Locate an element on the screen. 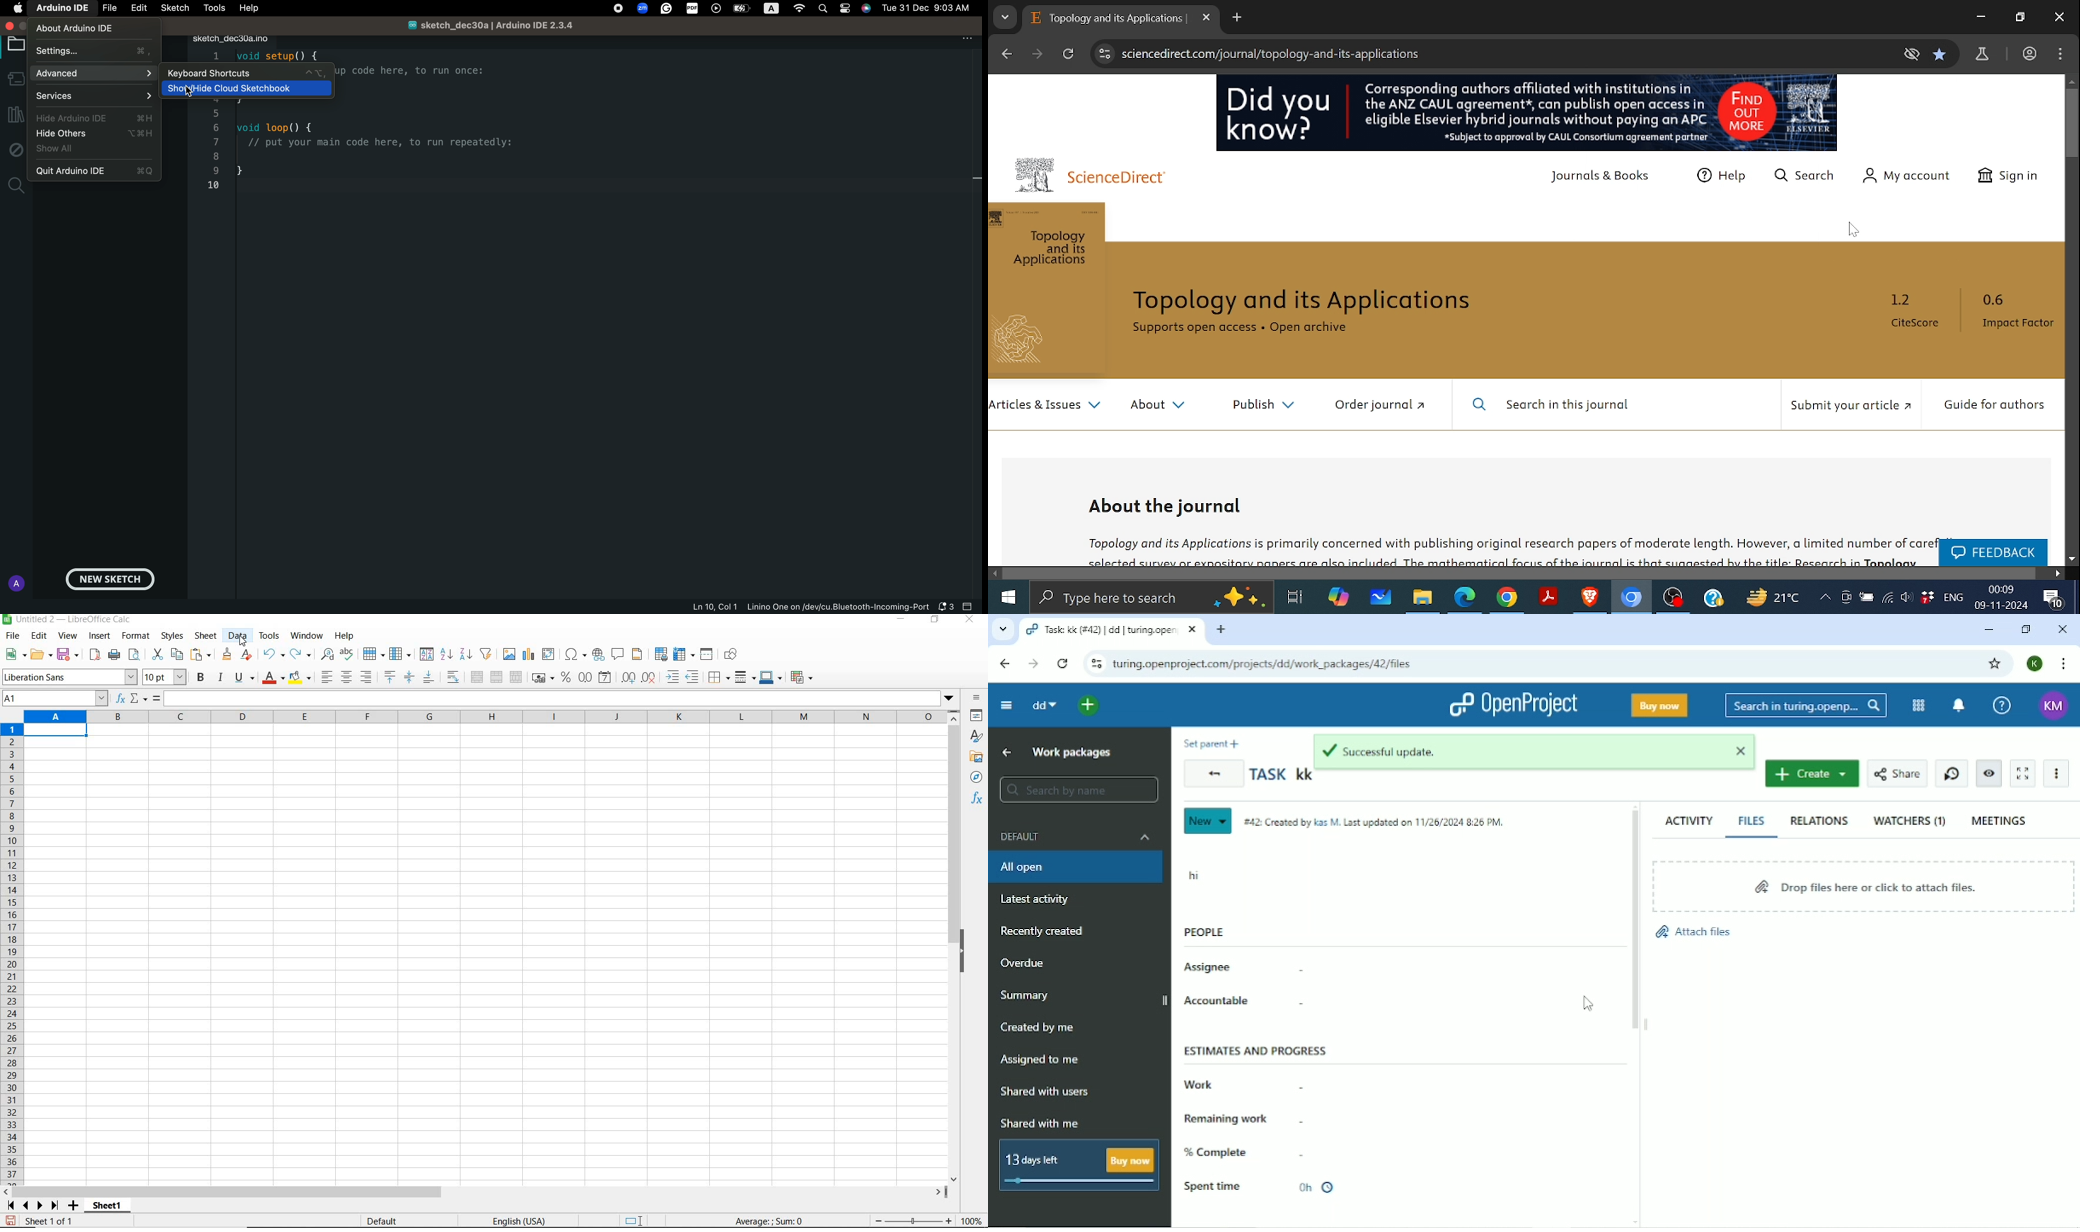 The height and width of the screenshot is (1232, 2100). help is located at coordinates (1725, 180).